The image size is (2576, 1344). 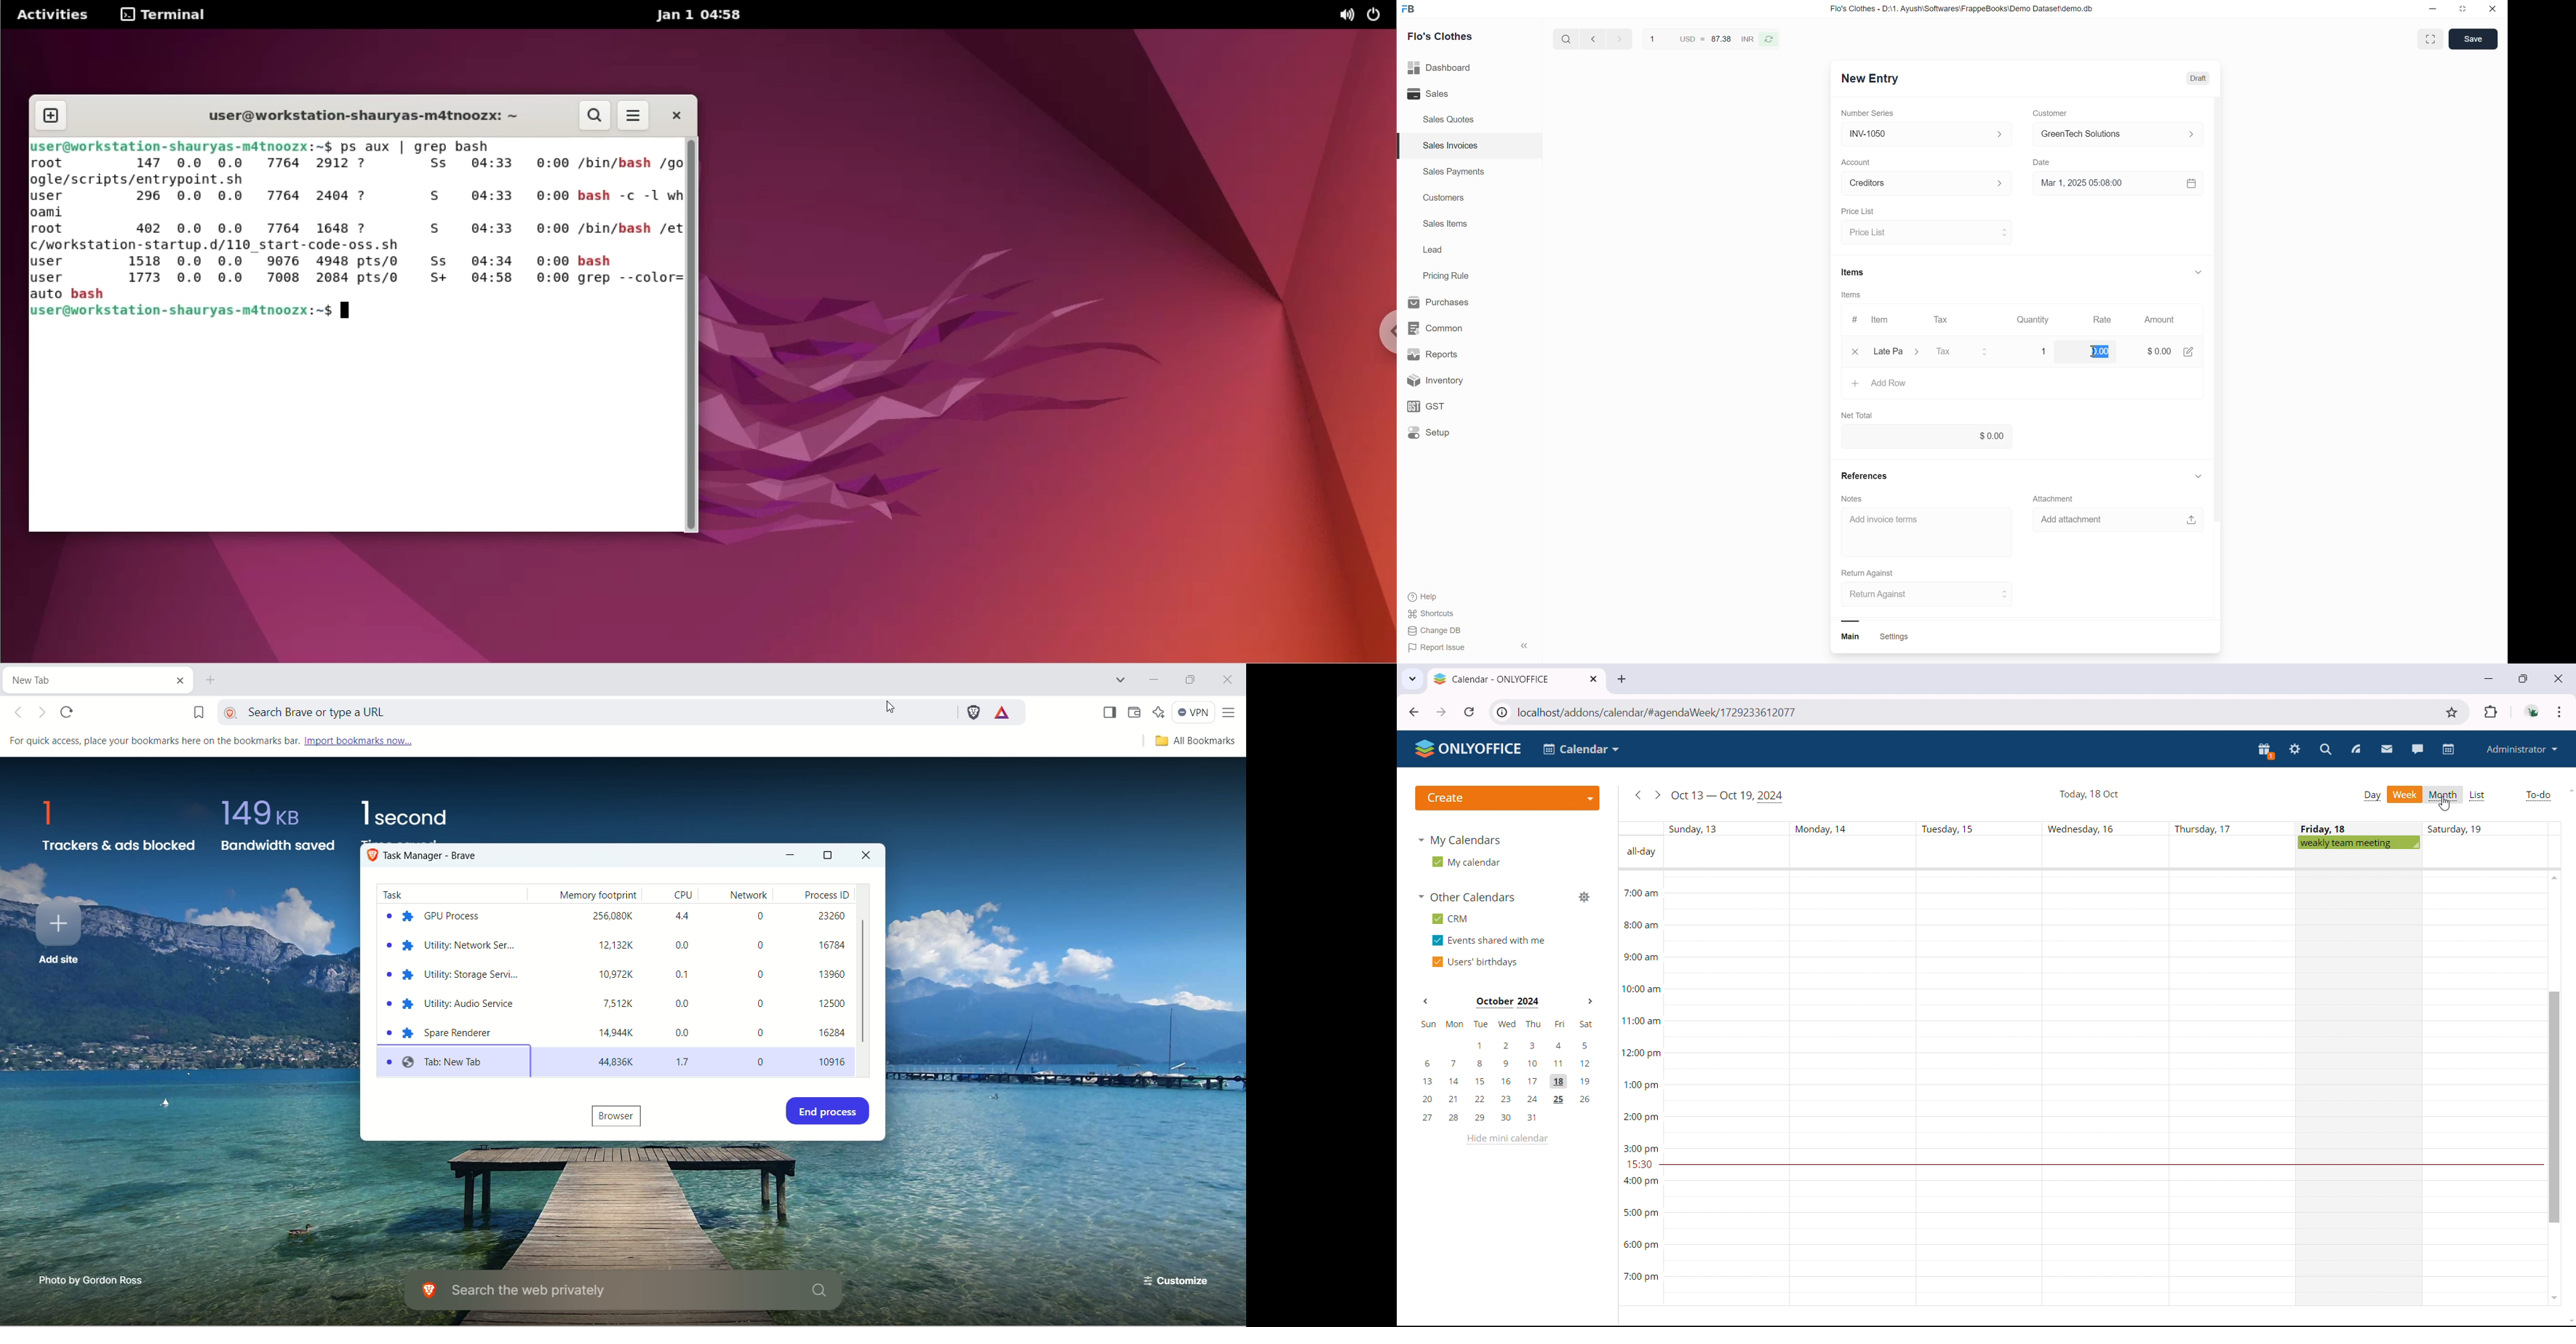 I want to click on Attachment, so click(x=2056, y=497).